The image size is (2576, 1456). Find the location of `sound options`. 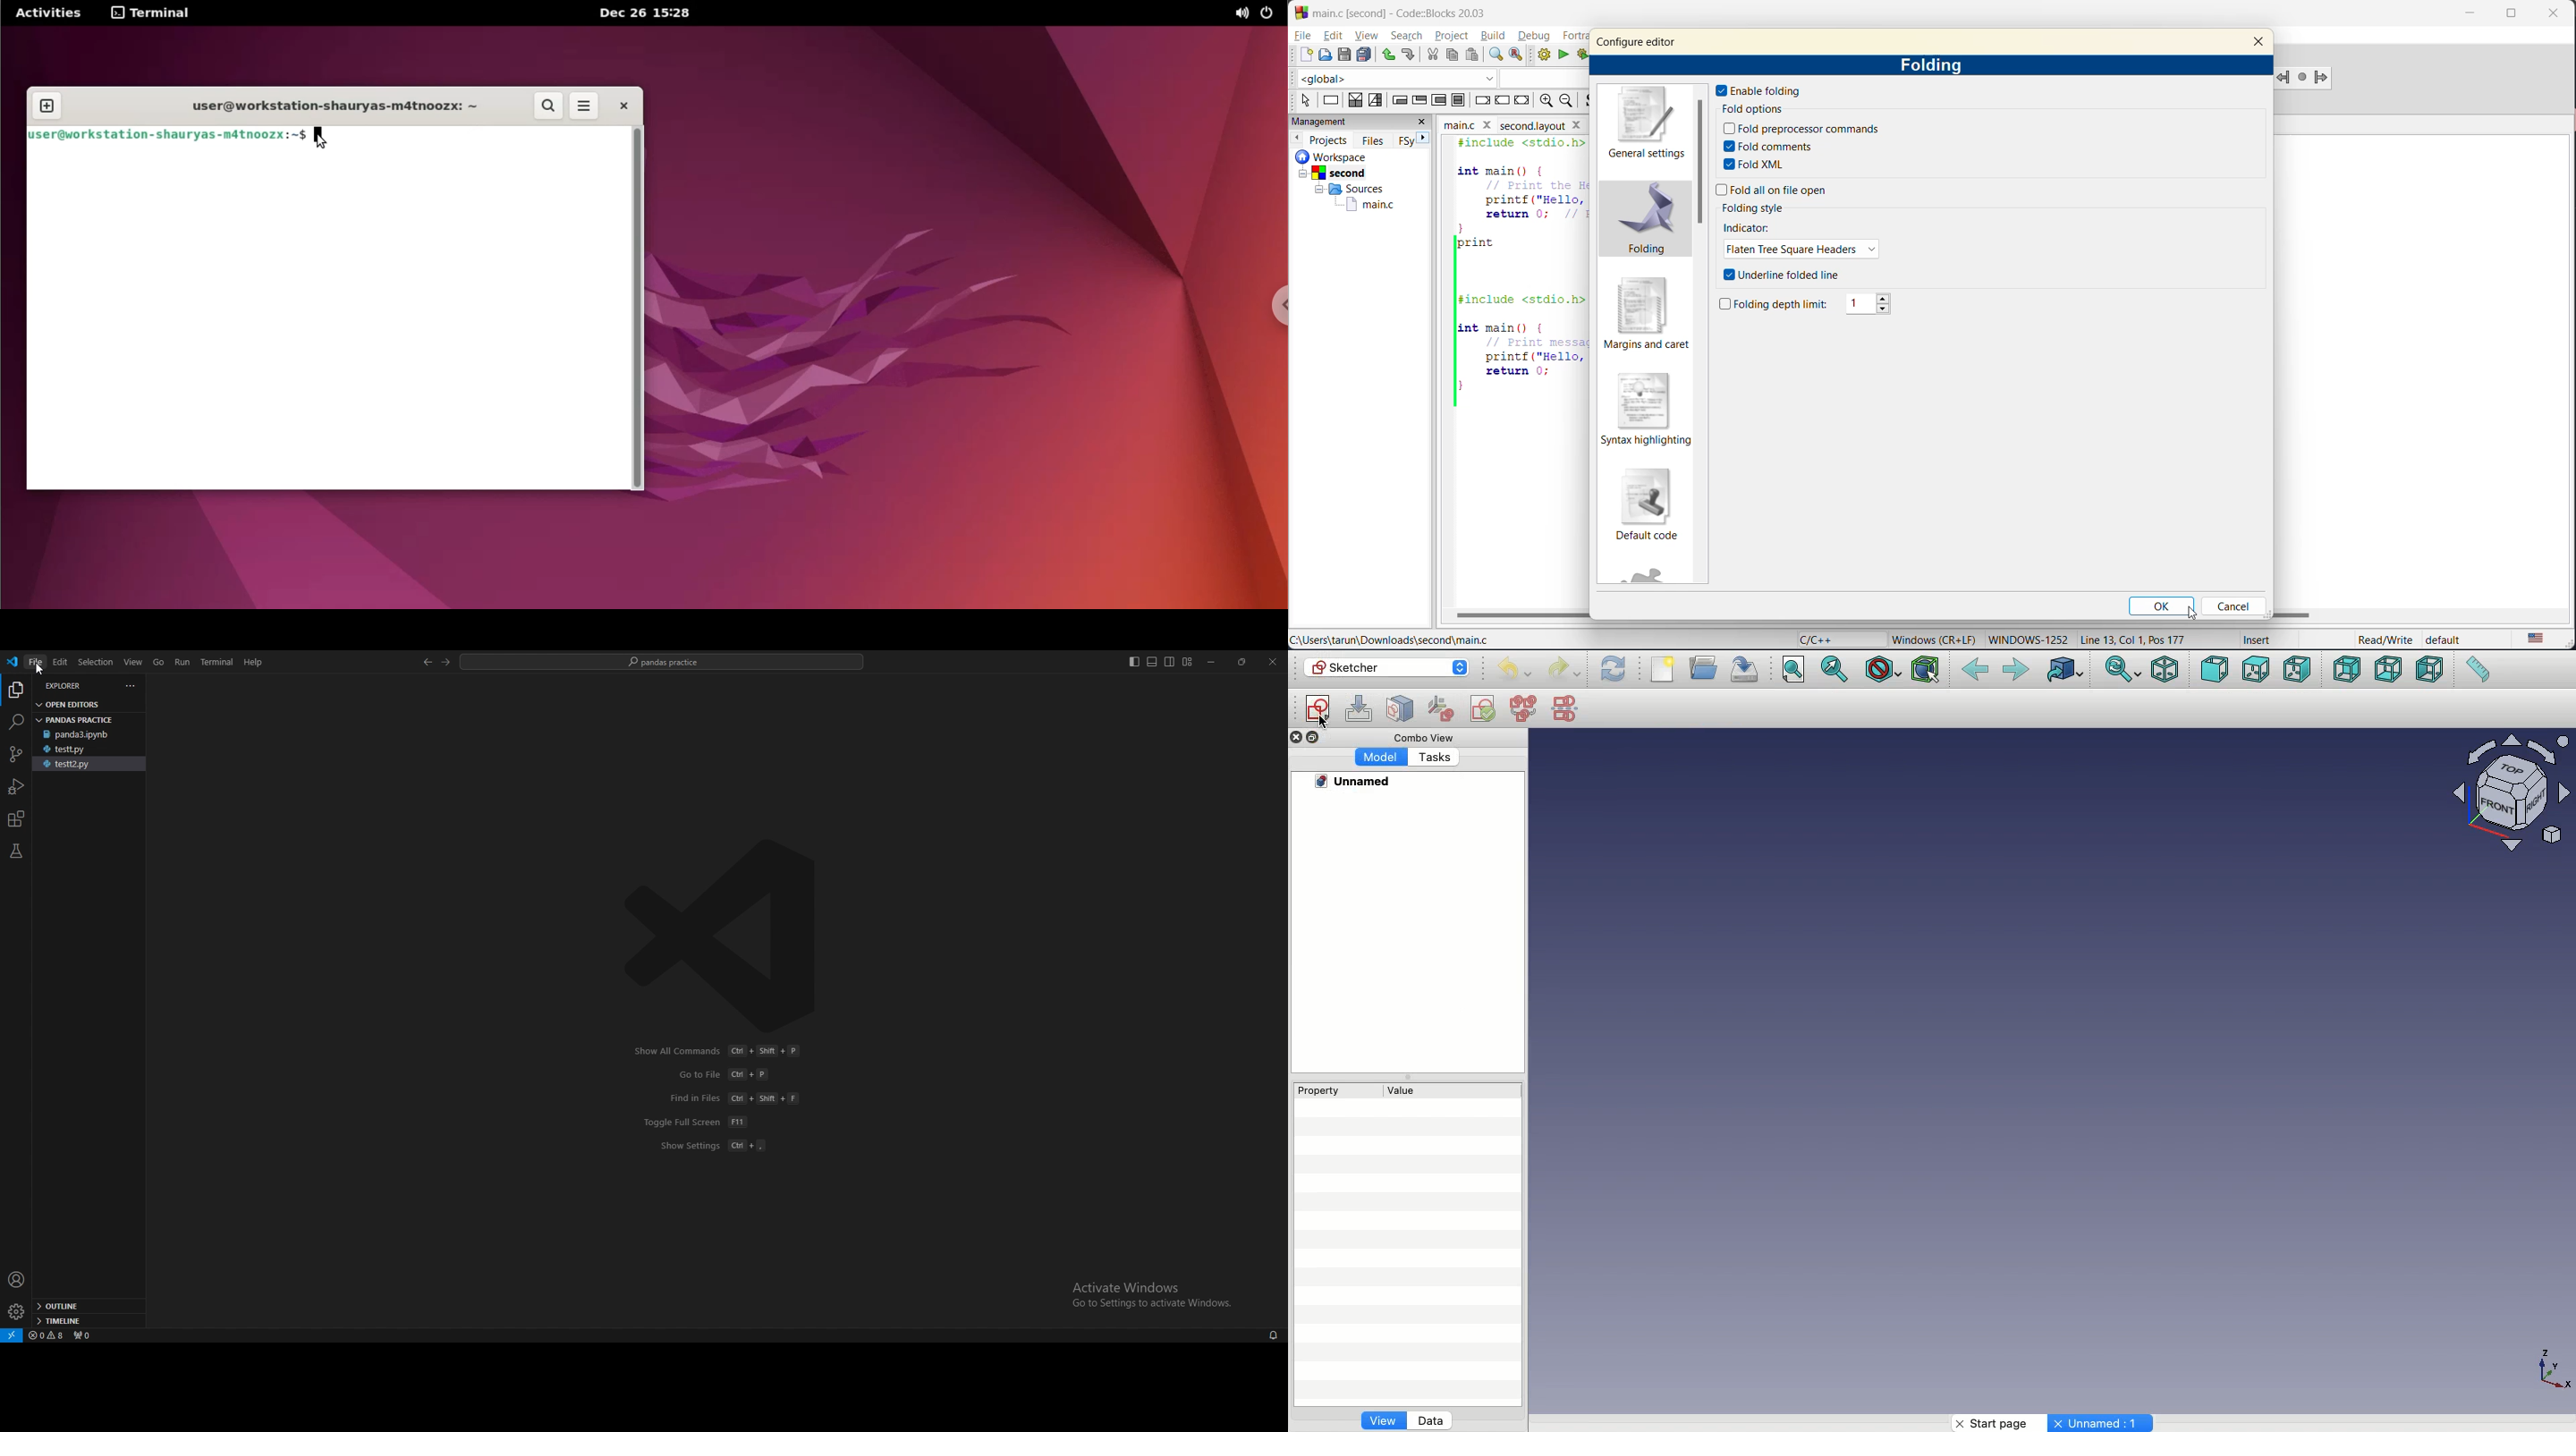

sound options is located at coordinates (1238, 13).